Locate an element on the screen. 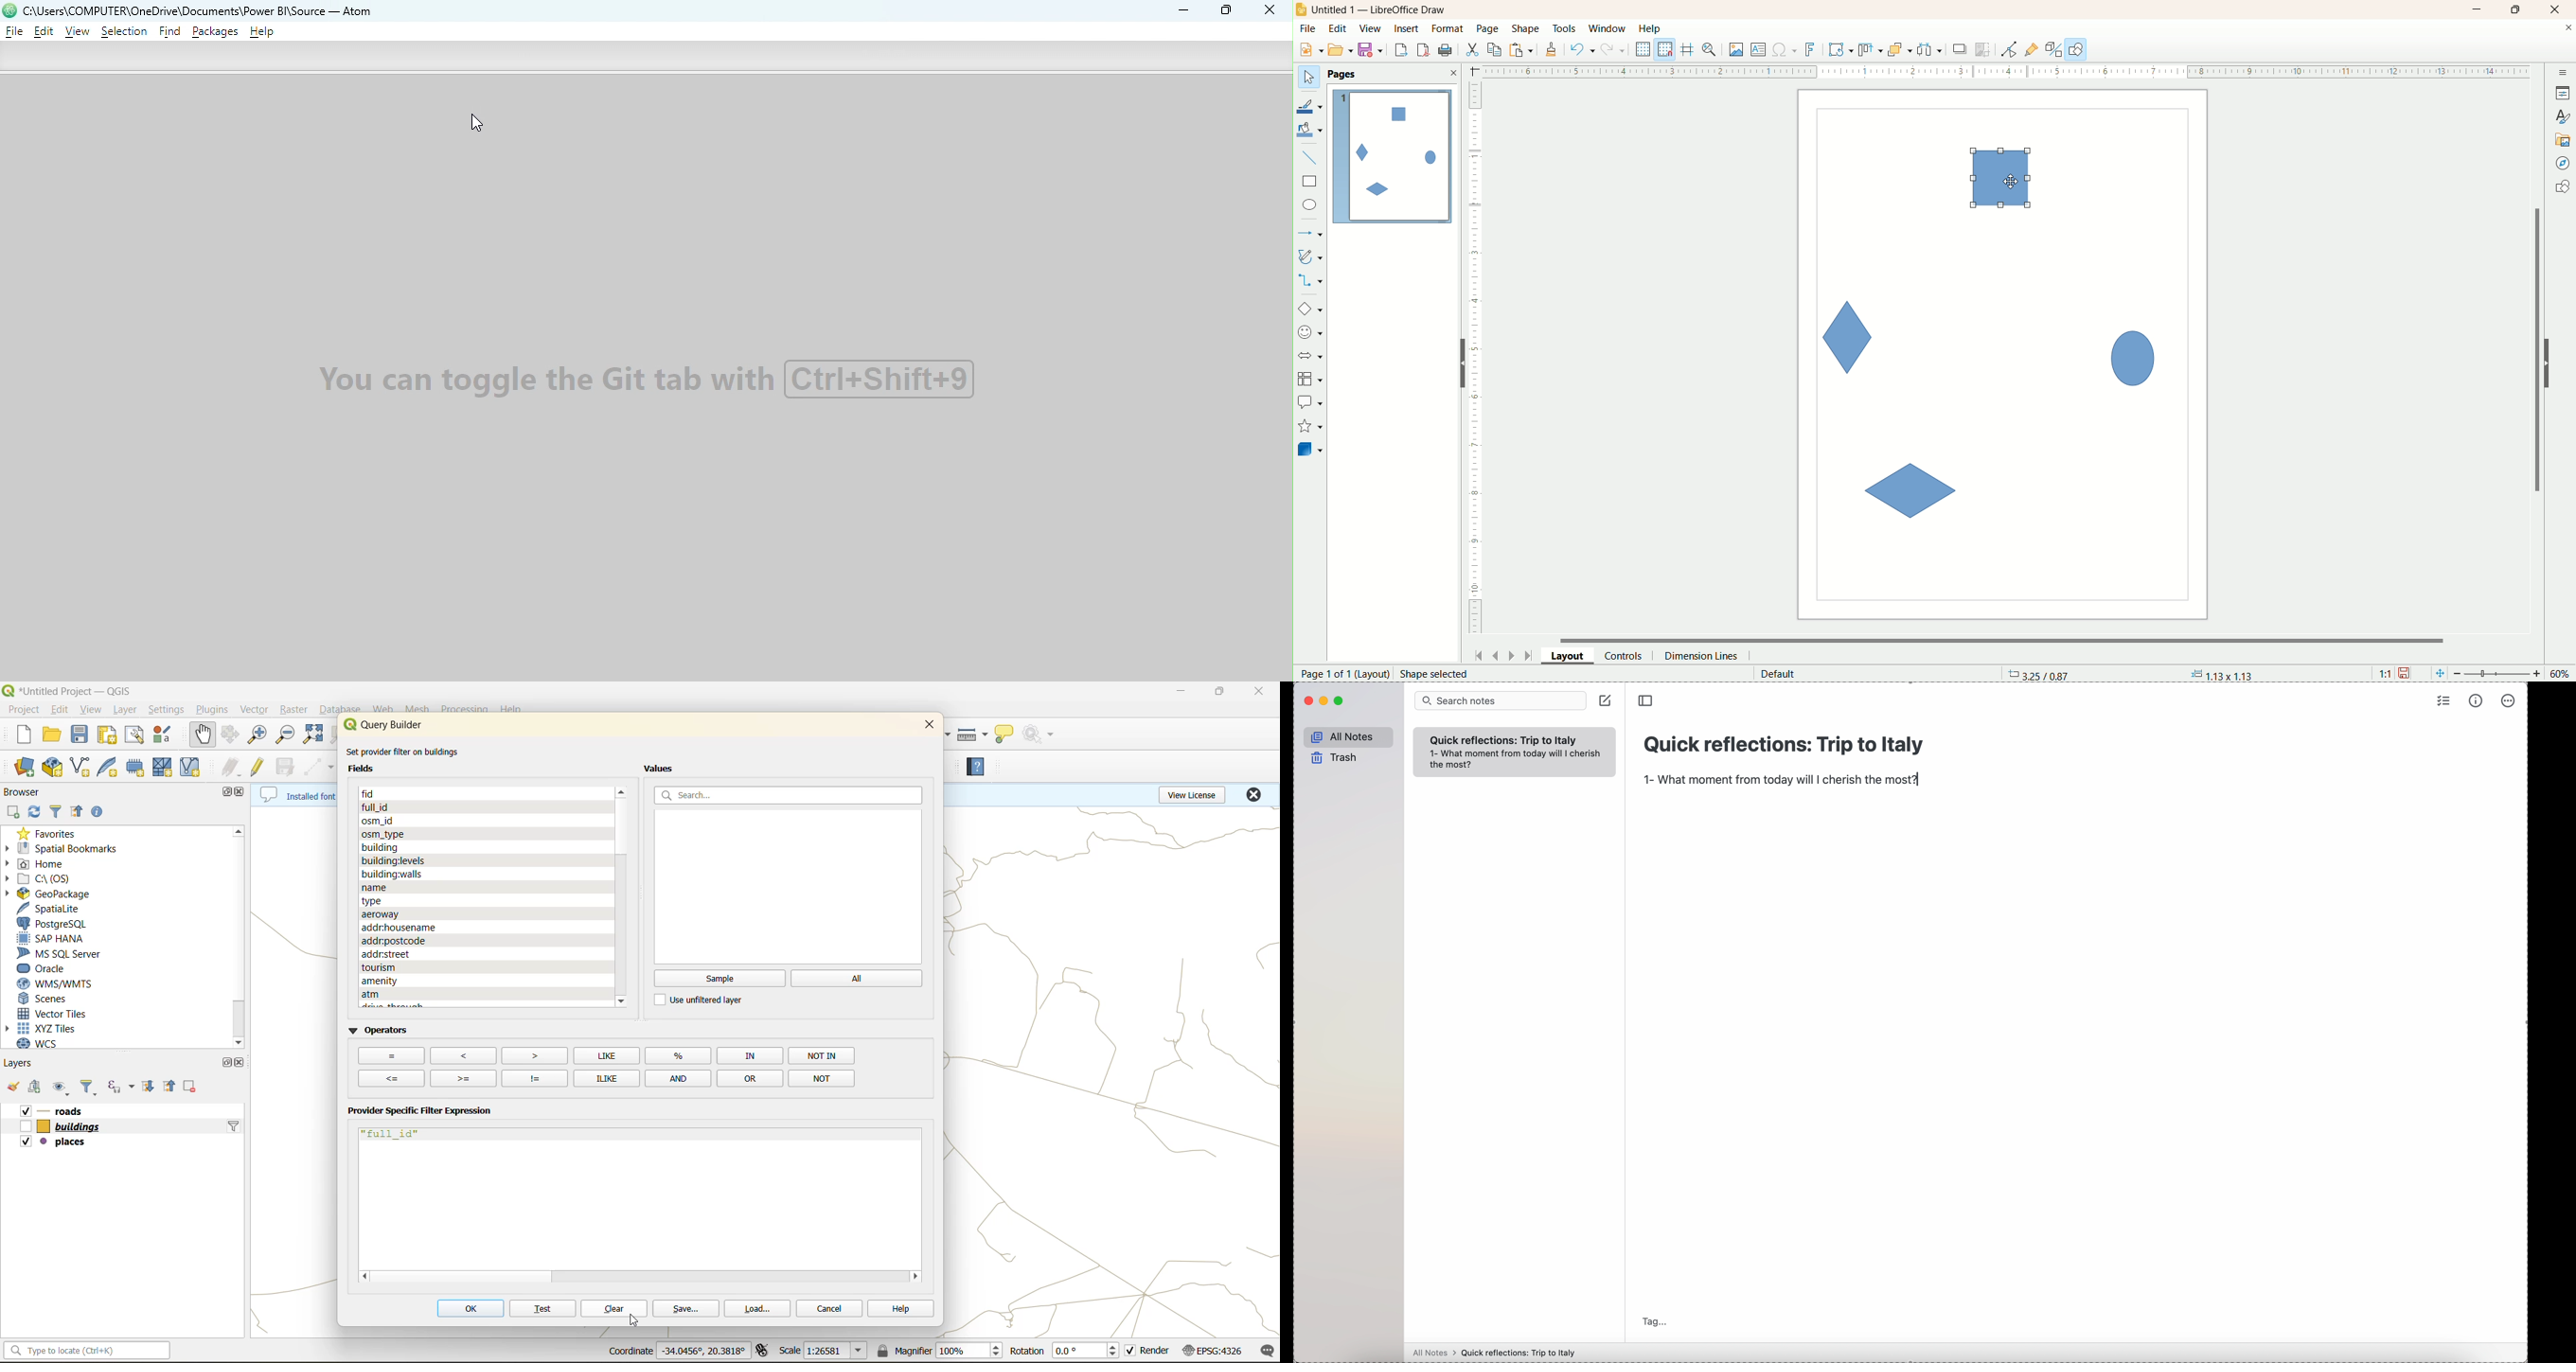 This screenshot has width=2576, height=1372. dimension lines is located at coordinates (1705, 655).